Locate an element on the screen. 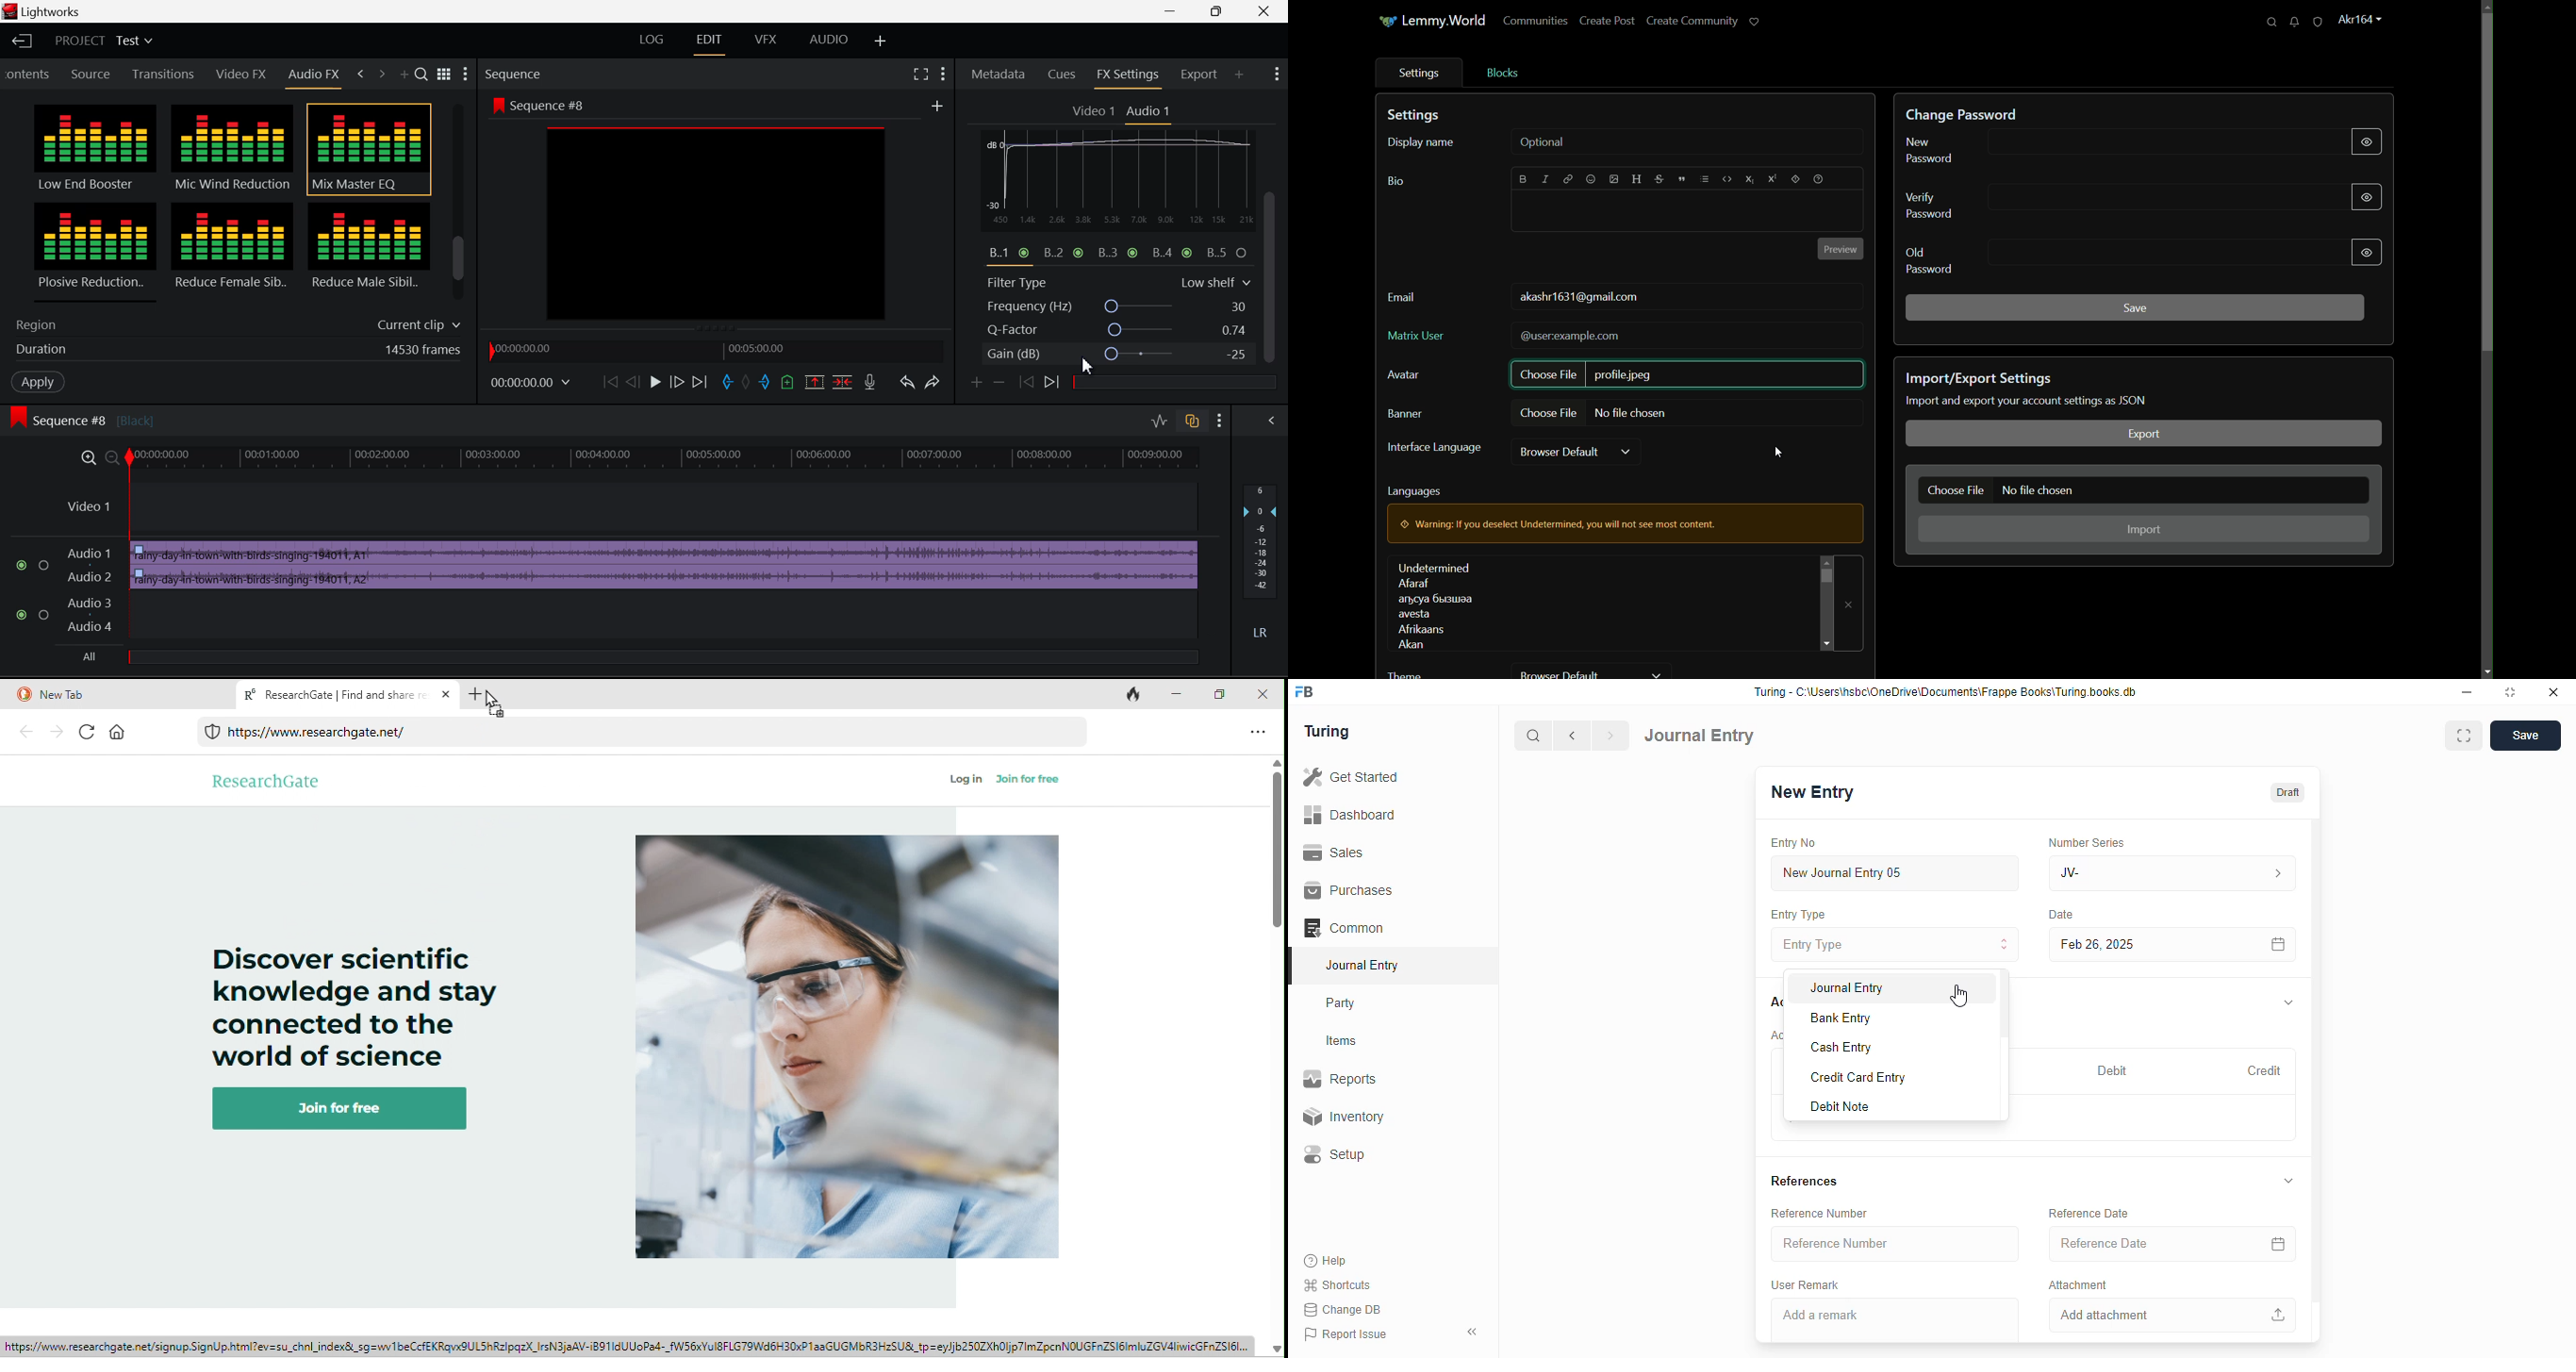 Image resolution: width=2576 pixels, height=1372 pixels. setup is located at coordinates (1336, 1155).